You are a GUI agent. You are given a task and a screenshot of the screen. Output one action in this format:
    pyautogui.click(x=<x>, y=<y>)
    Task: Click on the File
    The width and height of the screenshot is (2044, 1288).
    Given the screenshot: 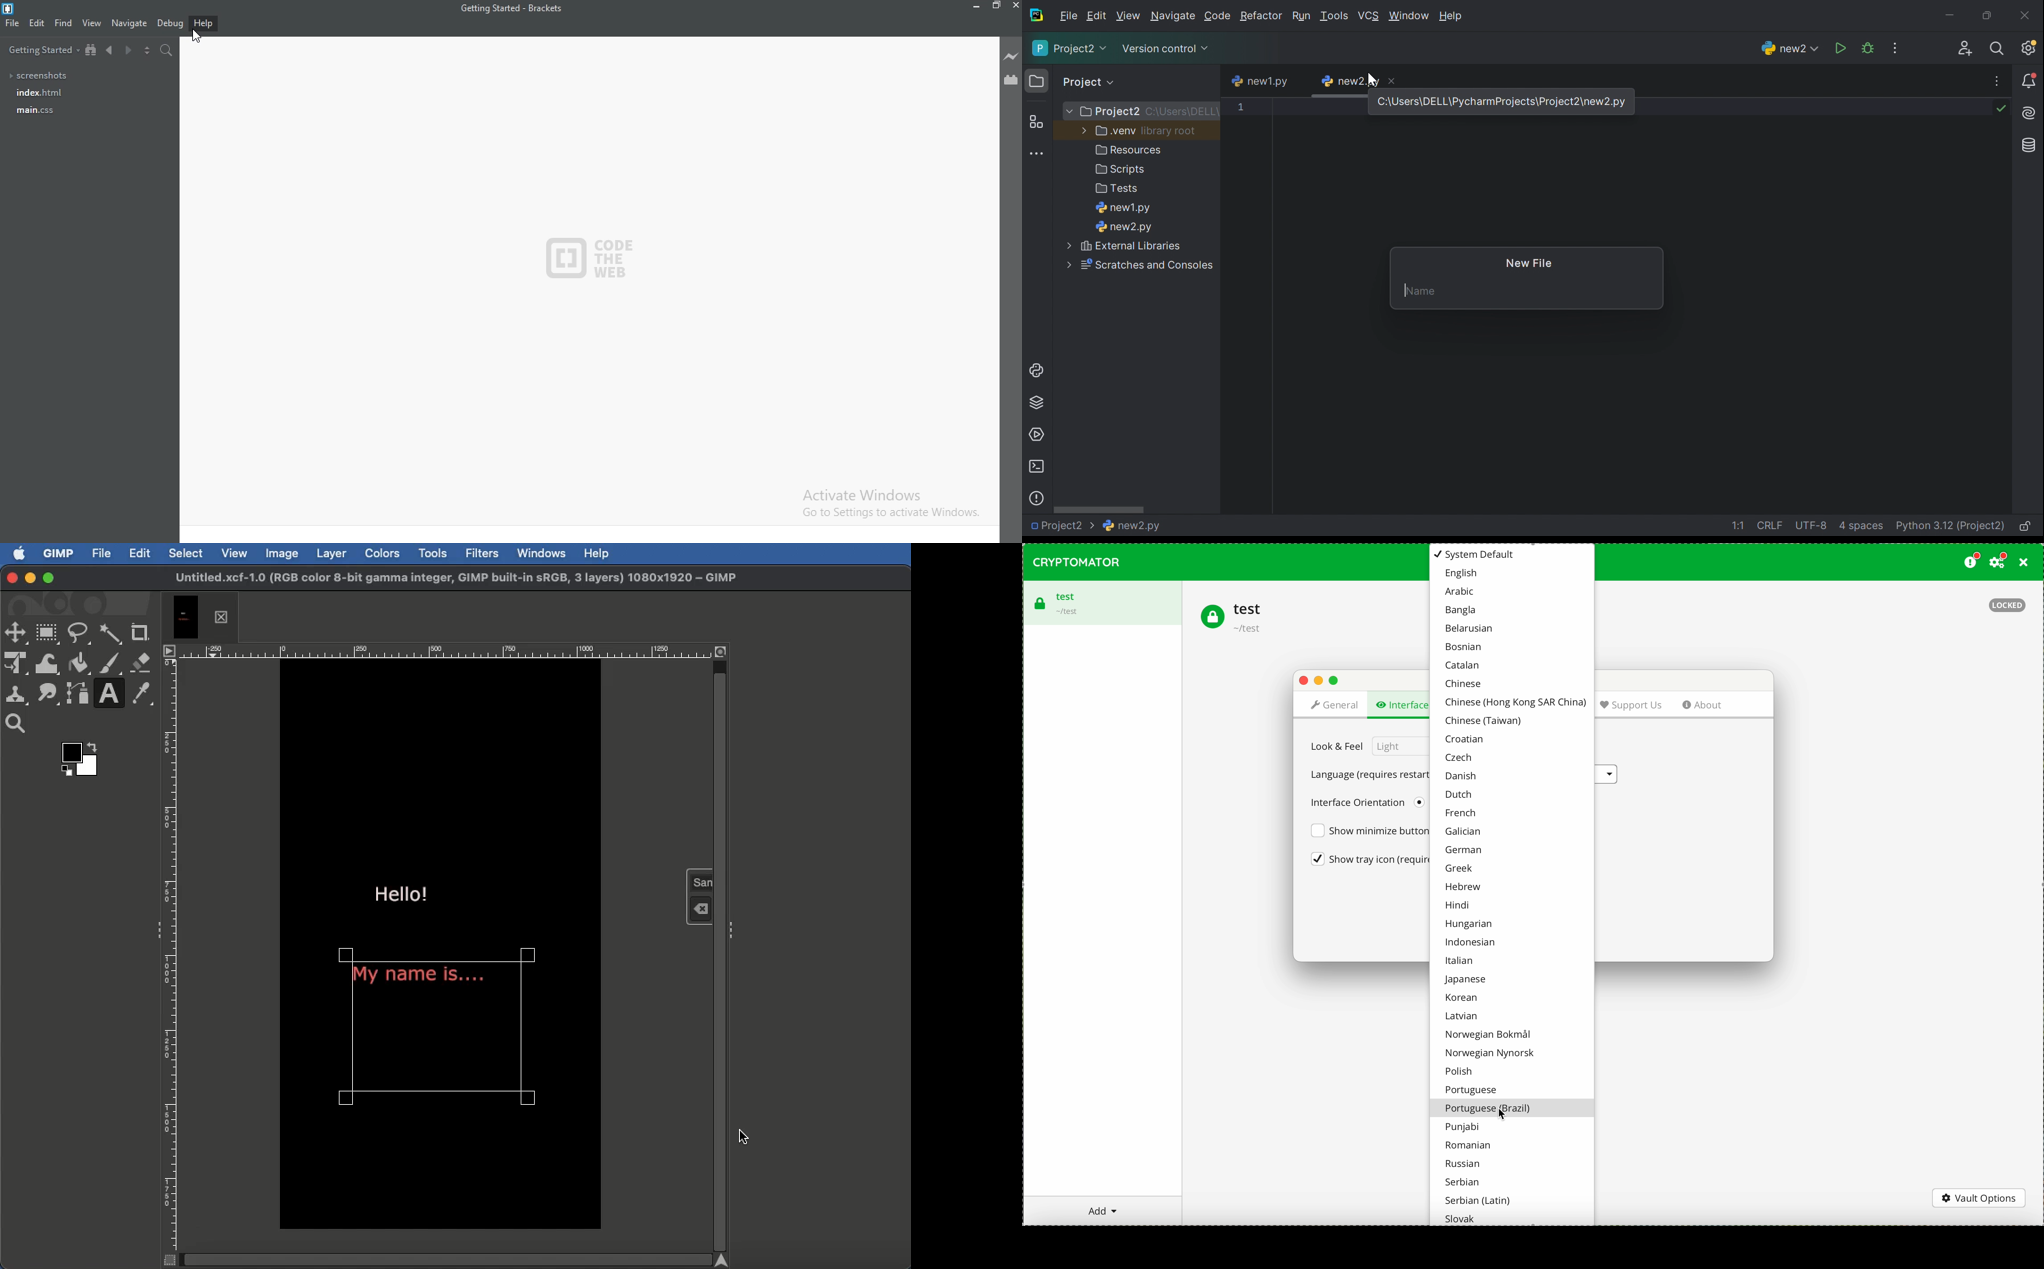 What is the action you would take?
    pyautogui.click(x=101, y=555)
    